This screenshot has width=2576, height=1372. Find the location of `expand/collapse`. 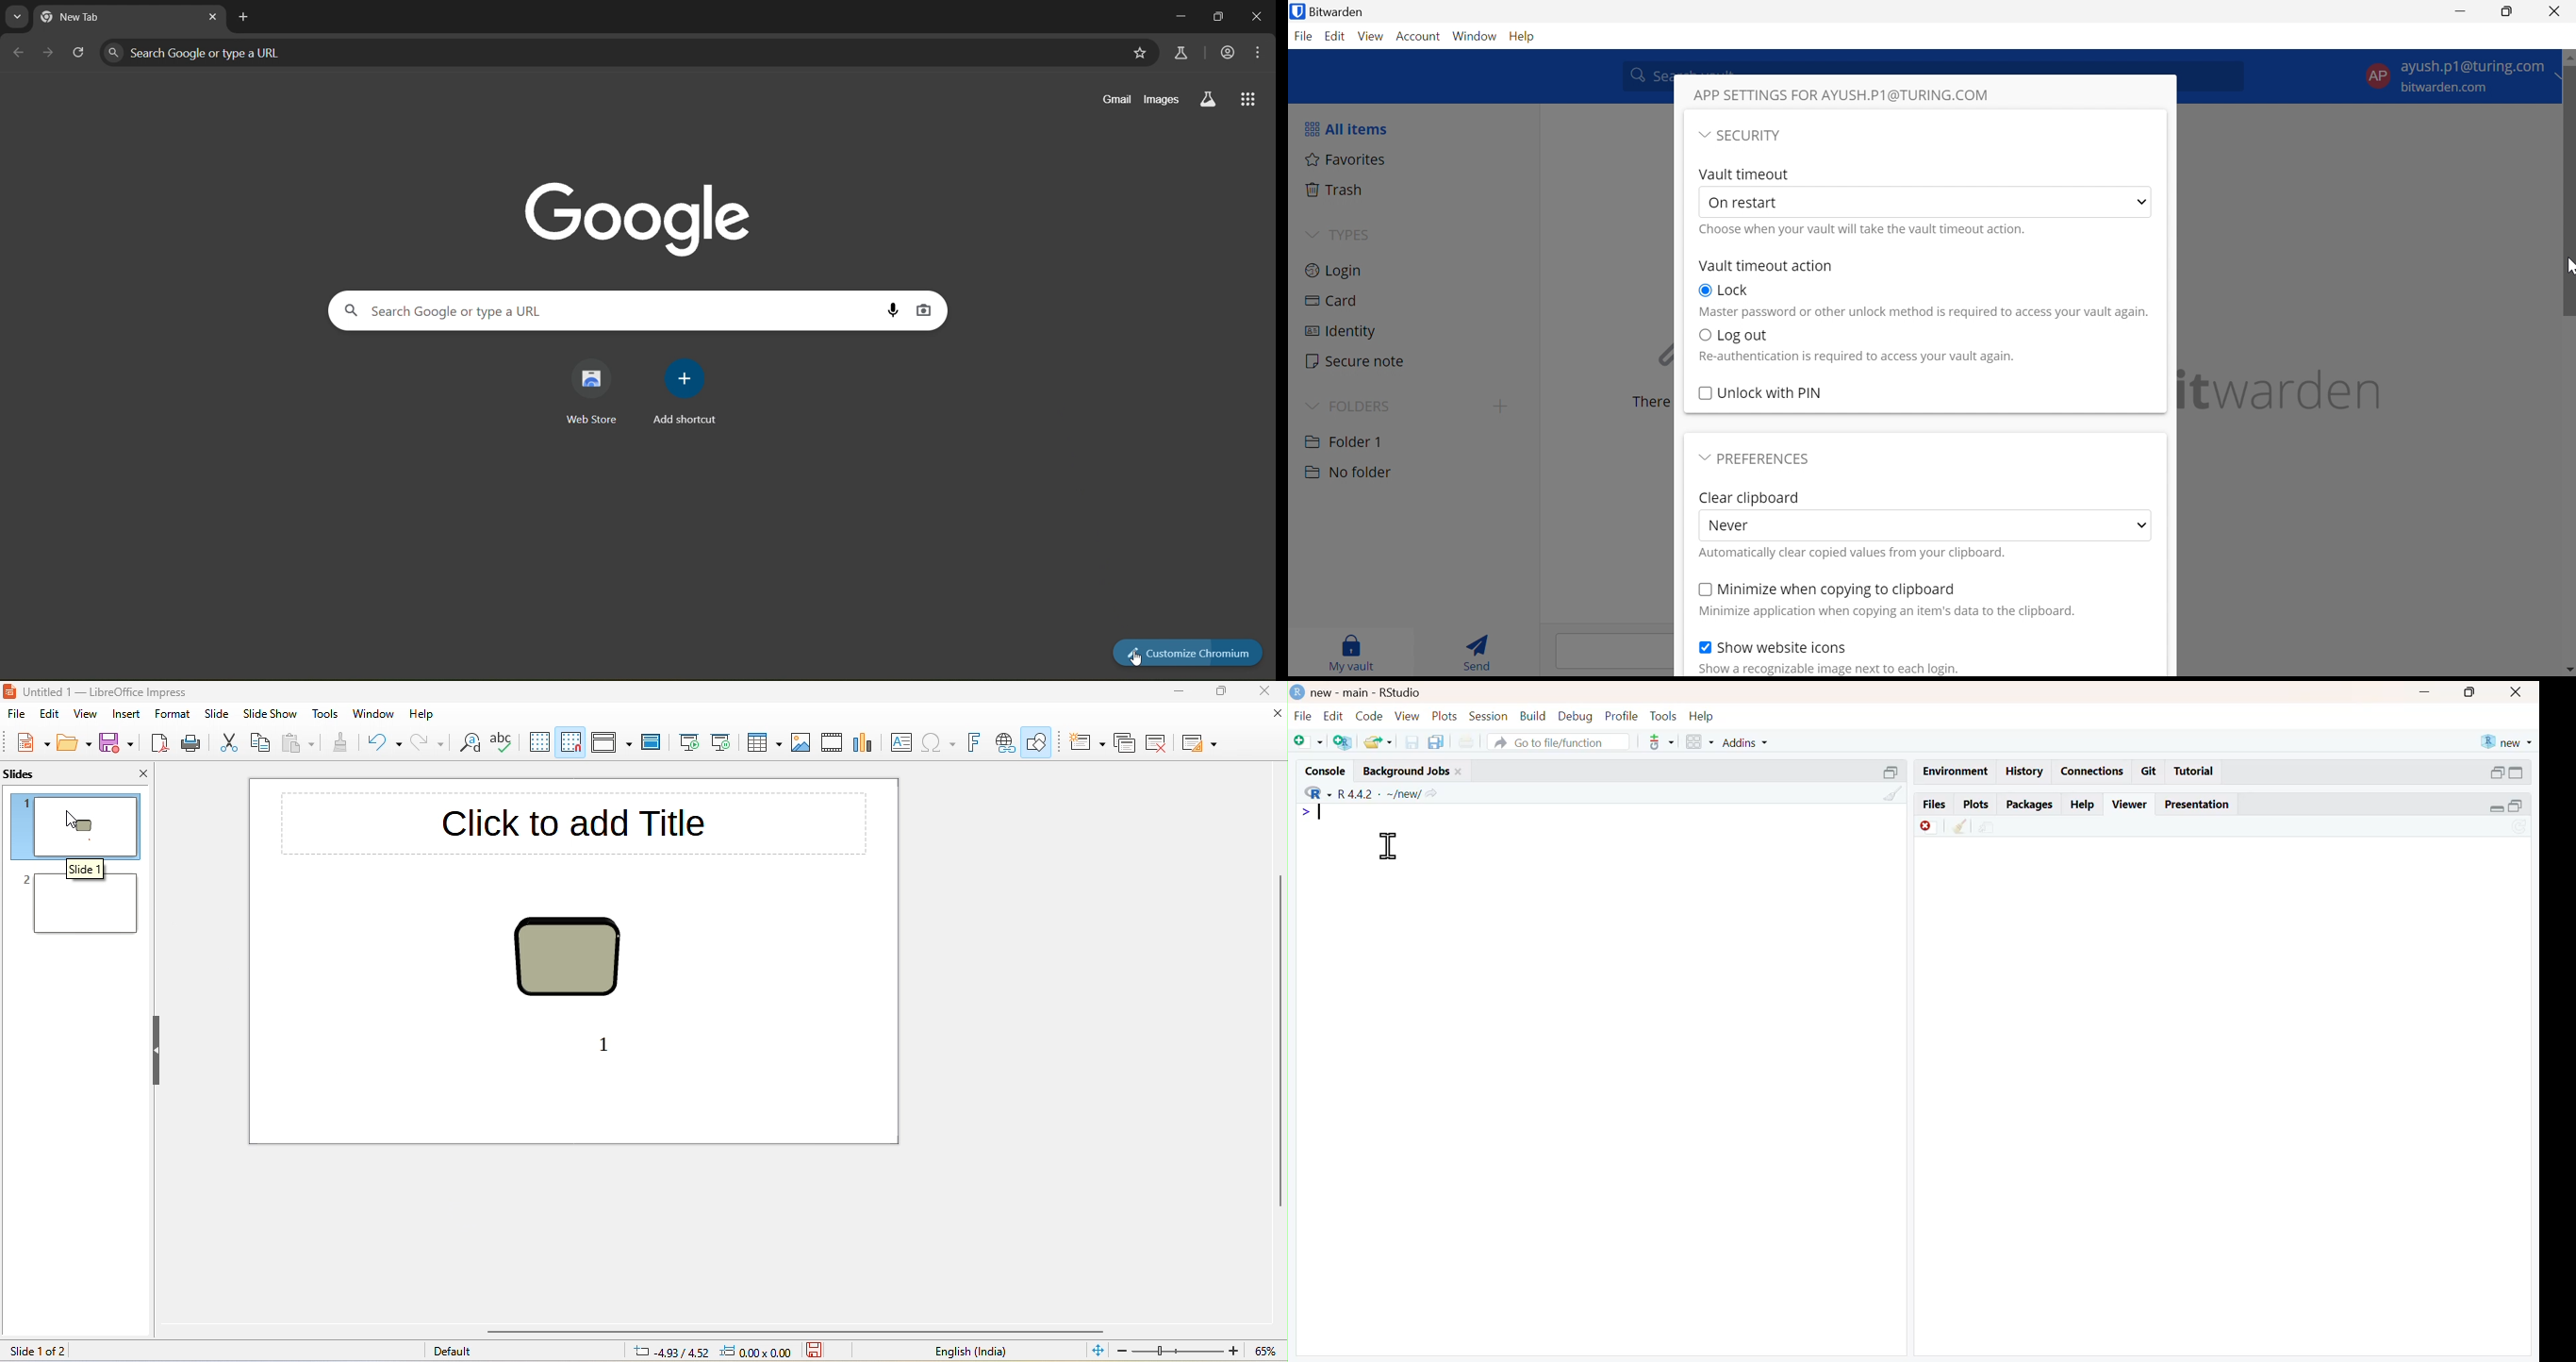

expand/collapse is located at coordinates (2497, 809).